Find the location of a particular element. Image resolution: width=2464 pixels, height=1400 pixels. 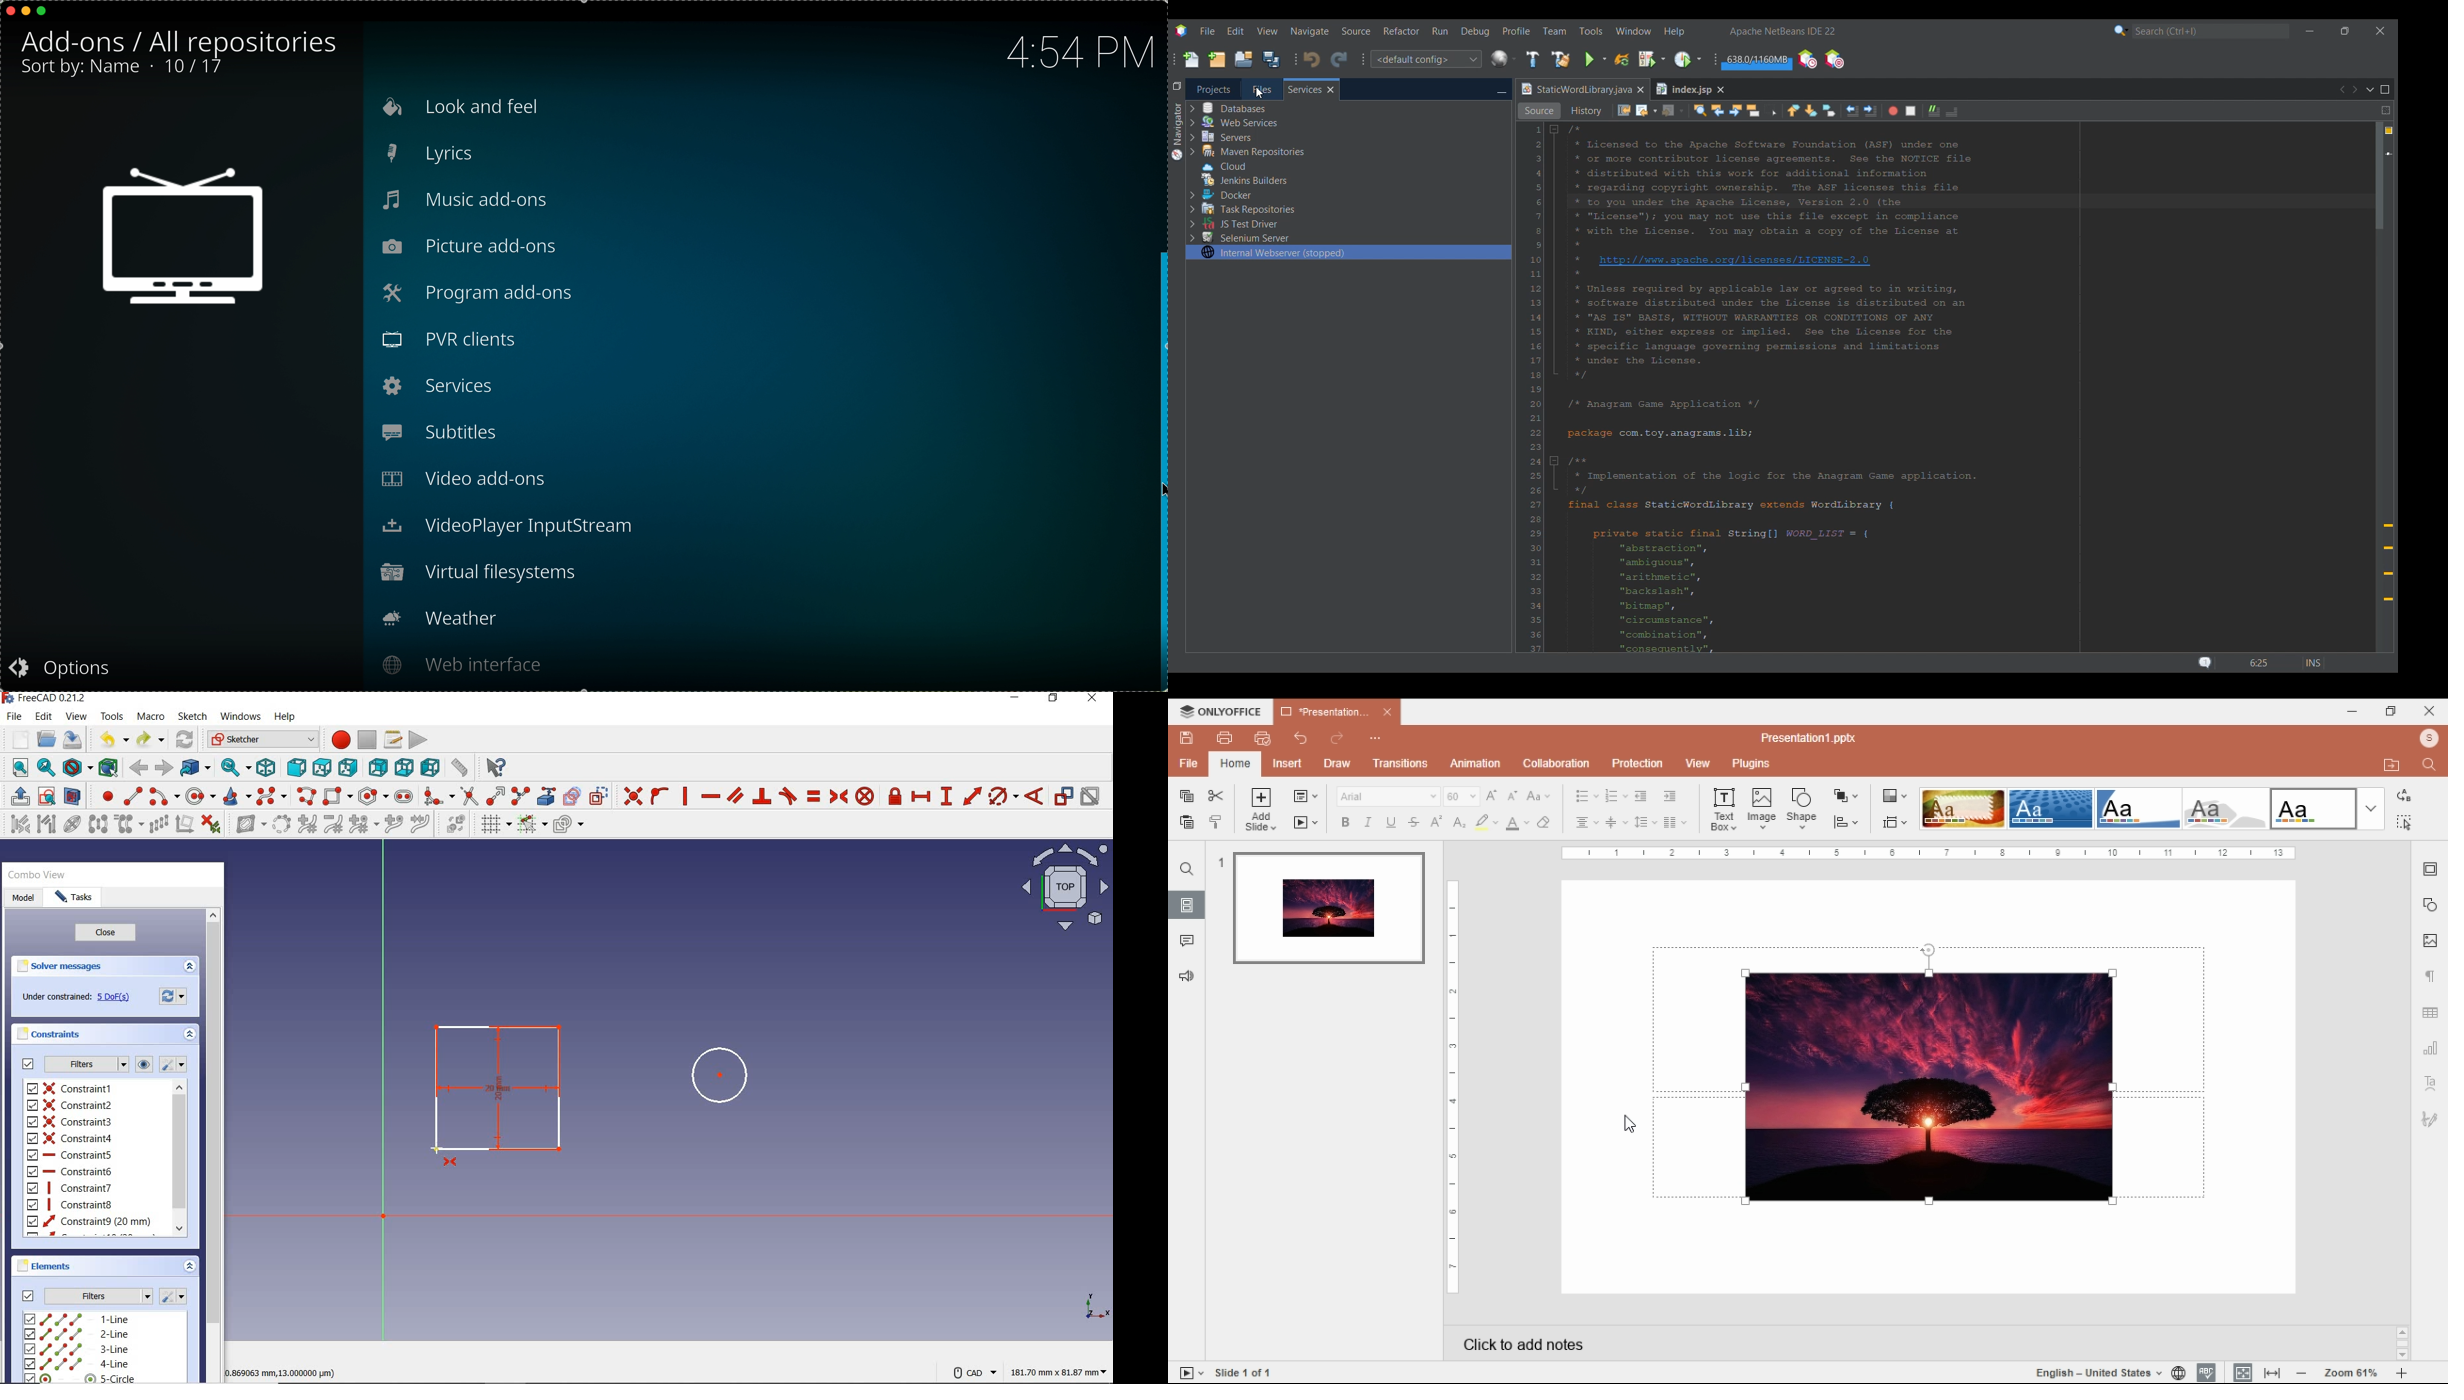

2-LINE is located at coordinates (77, 1334).